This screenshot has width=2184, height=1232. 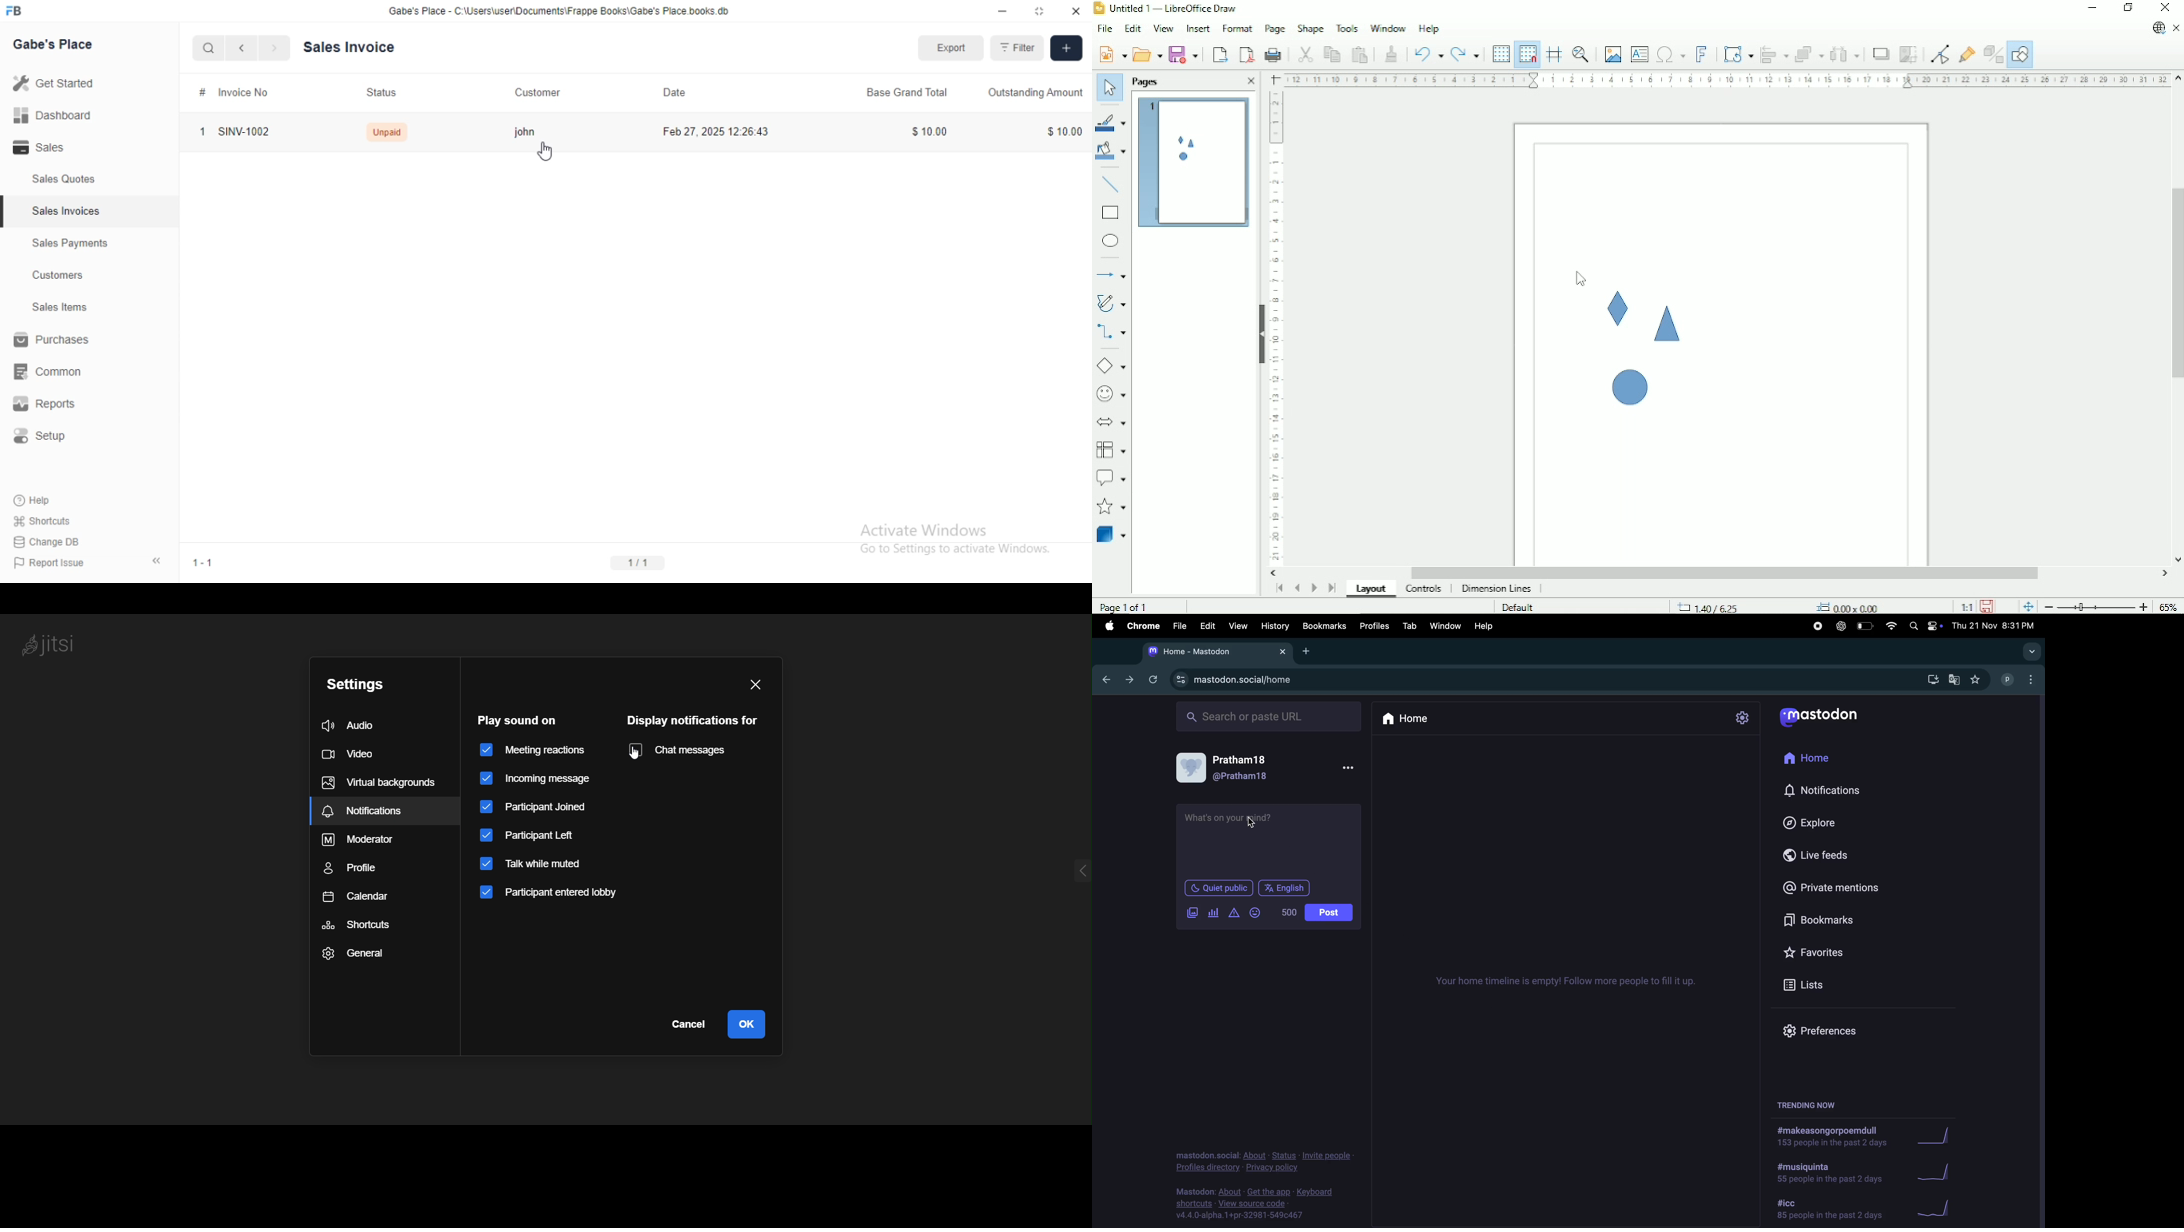 What do you see at coordinates (1186, 53) in the screenshot?
I see `Save` at bounding box center [1186, 53].